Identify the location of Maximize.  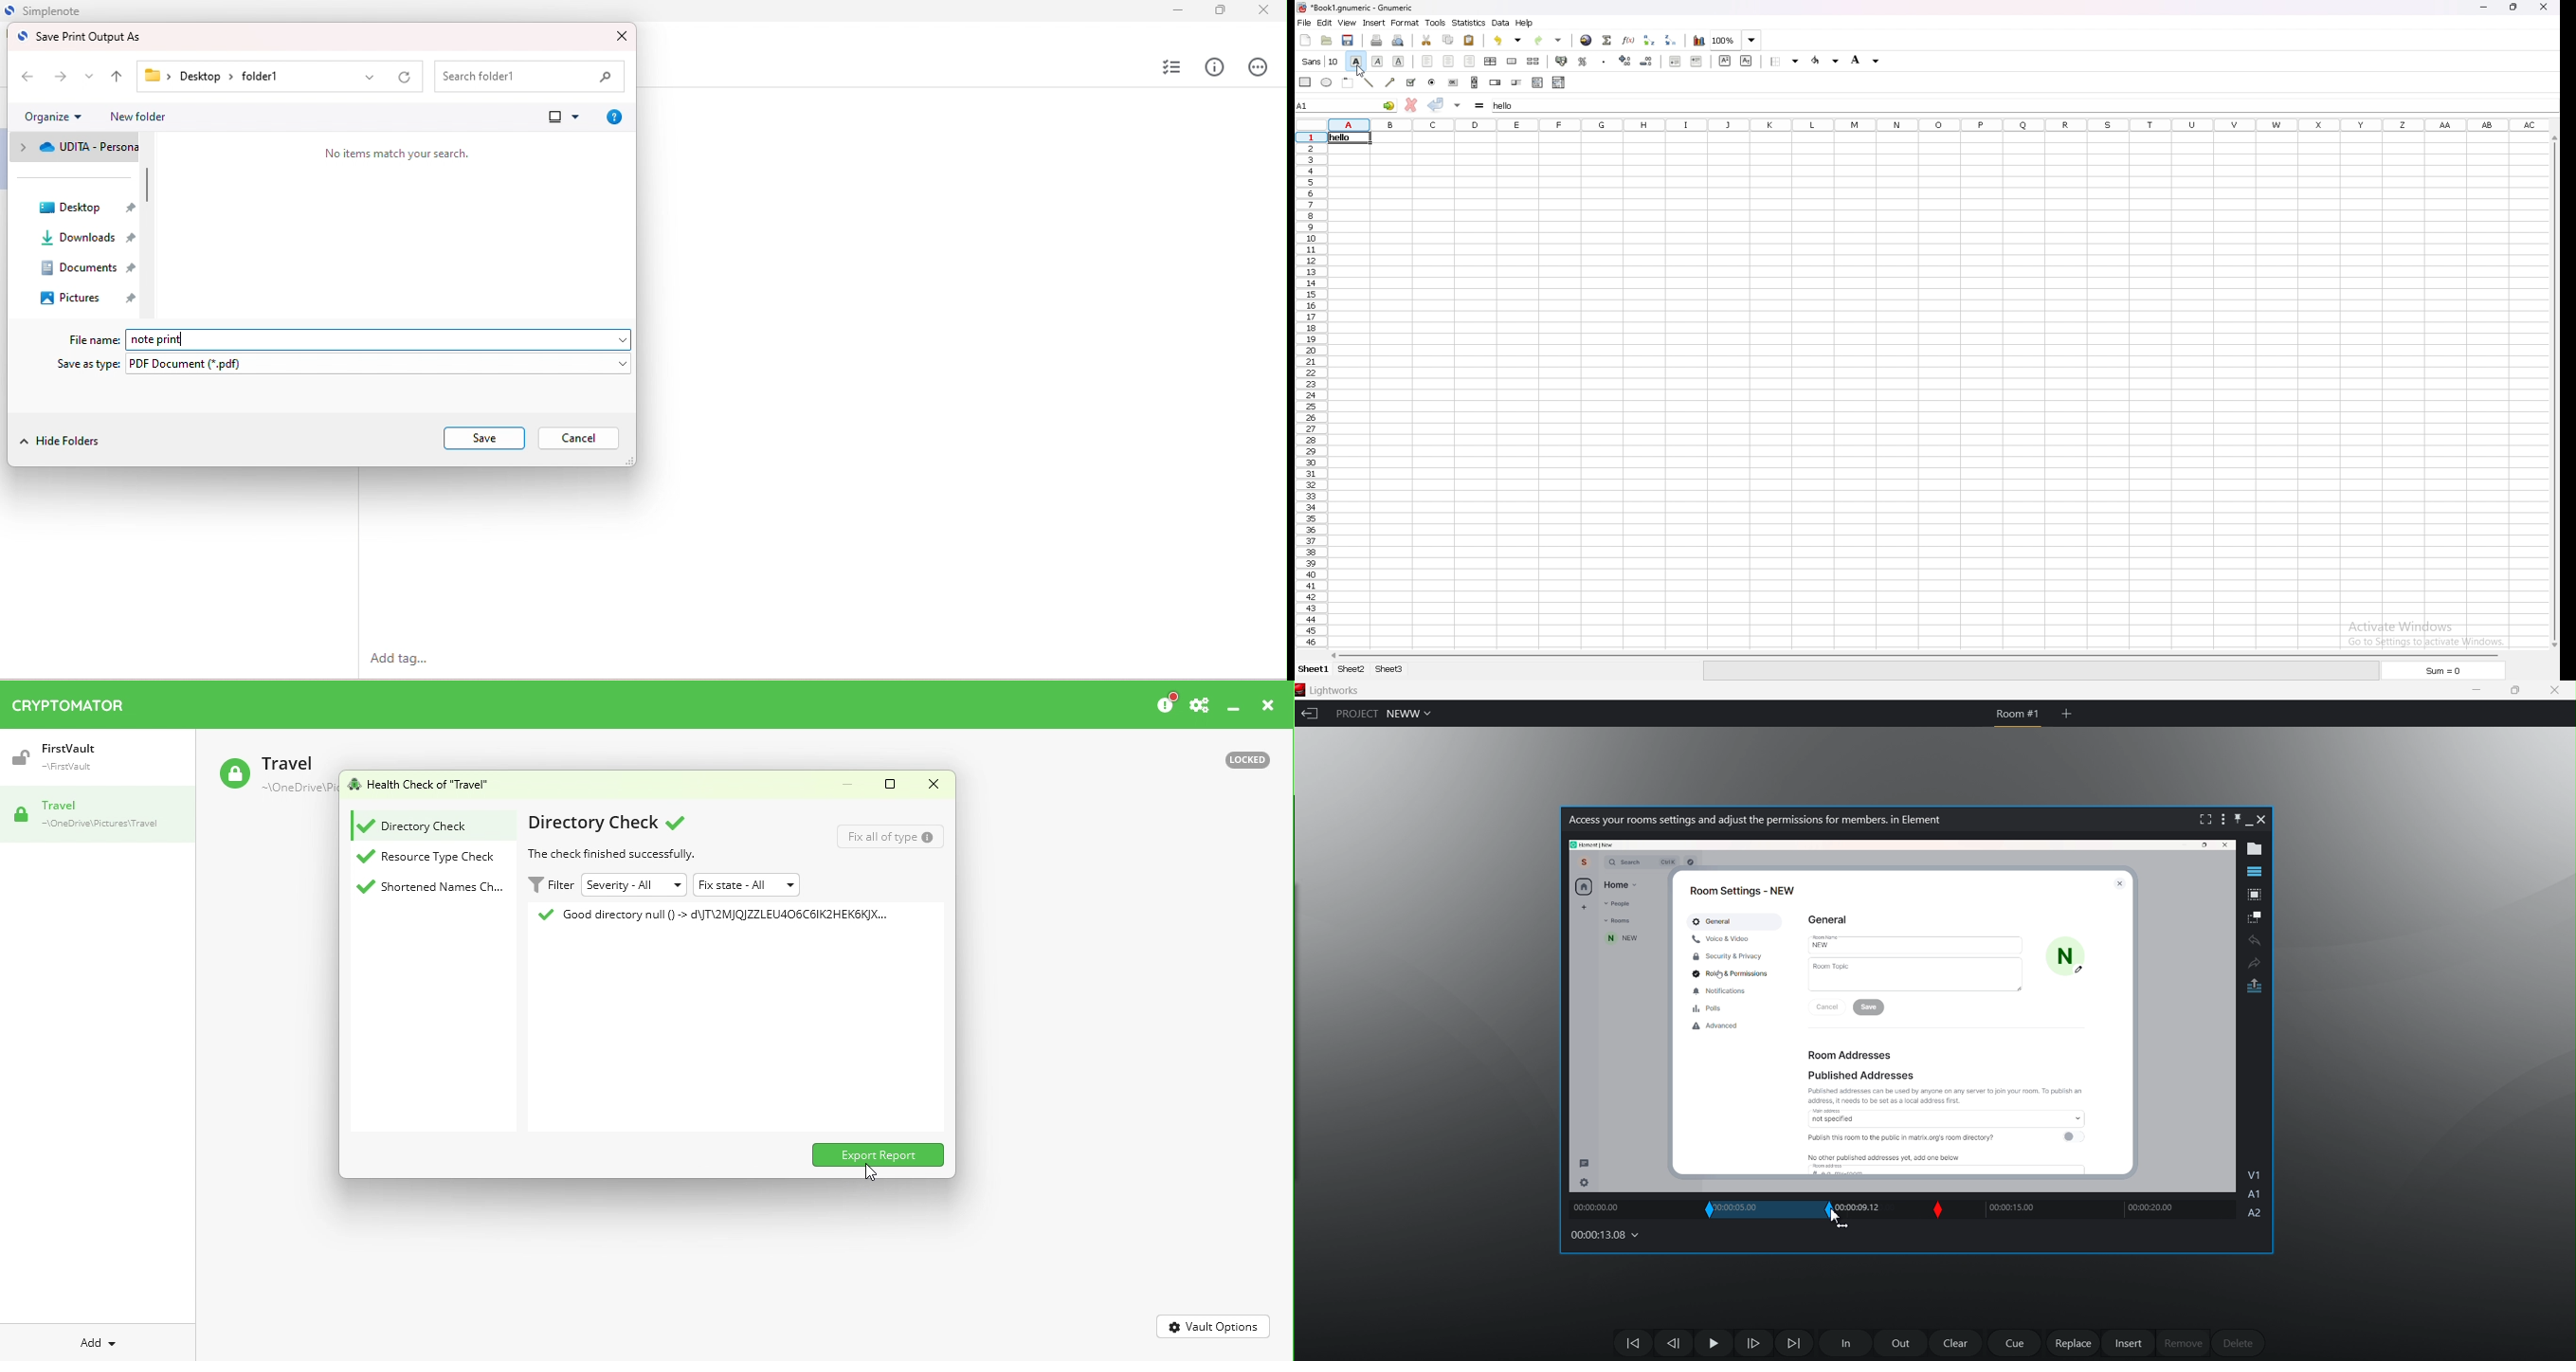
(2202, 846).